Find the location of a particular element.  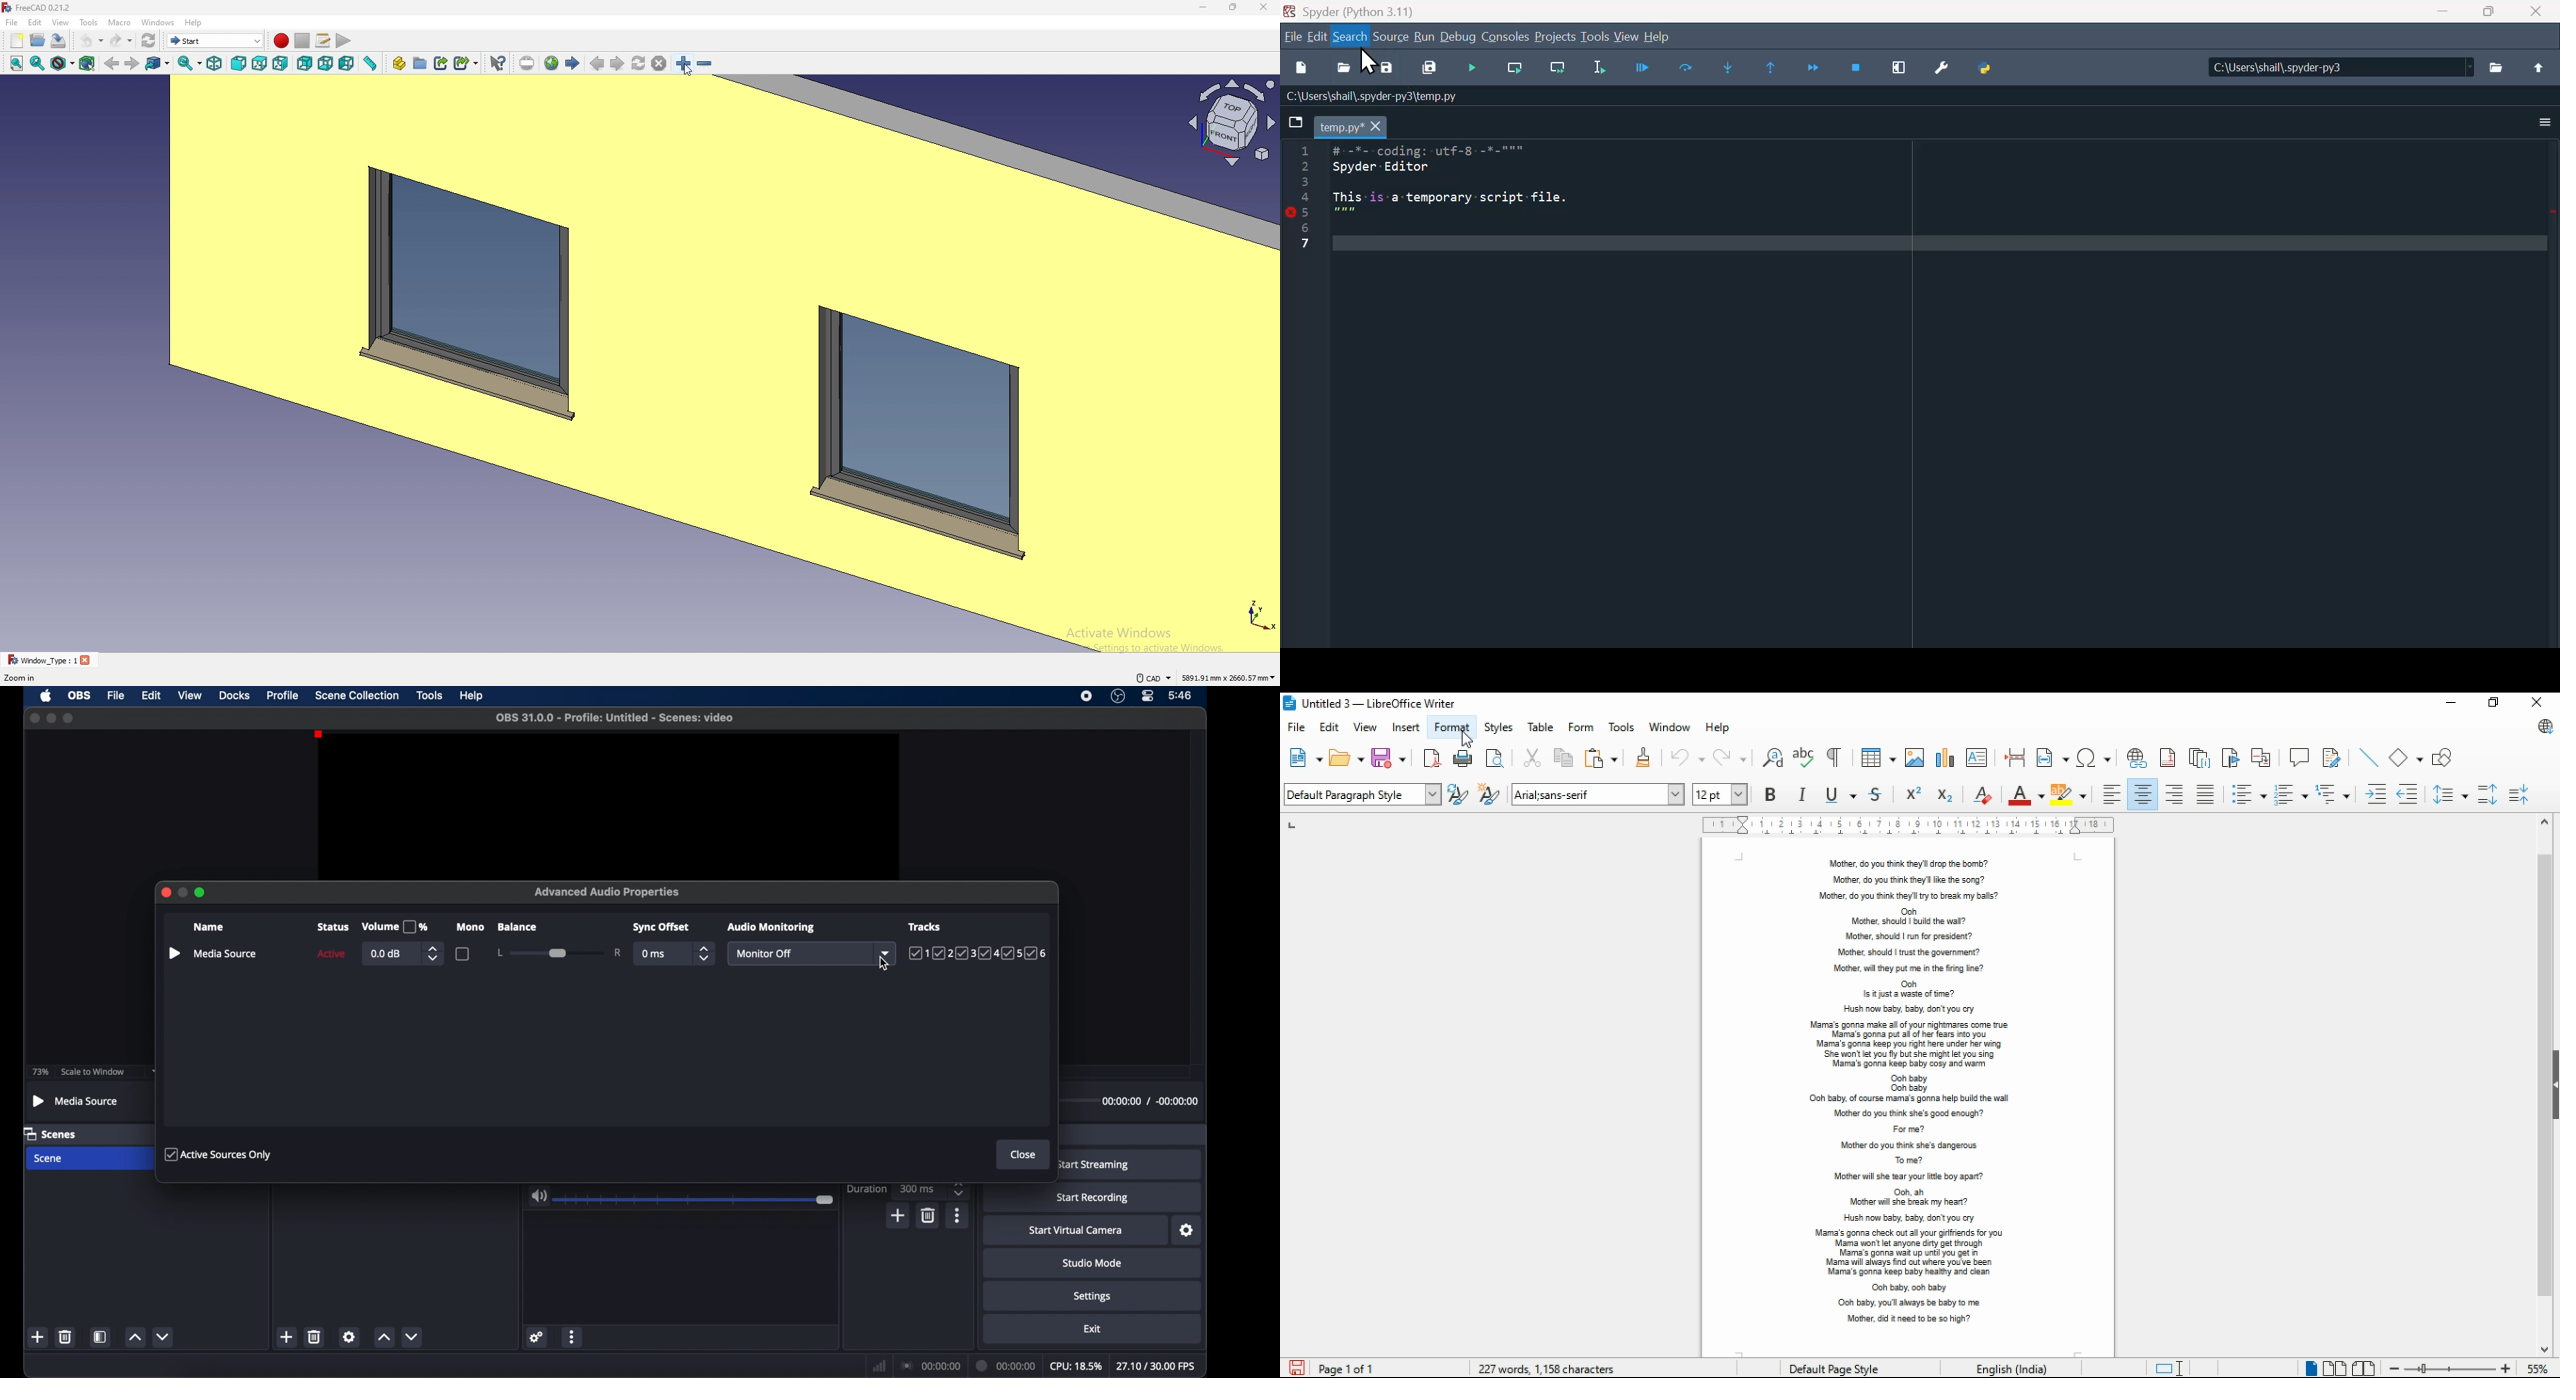

Run file is located at coordinates (1641, 70).